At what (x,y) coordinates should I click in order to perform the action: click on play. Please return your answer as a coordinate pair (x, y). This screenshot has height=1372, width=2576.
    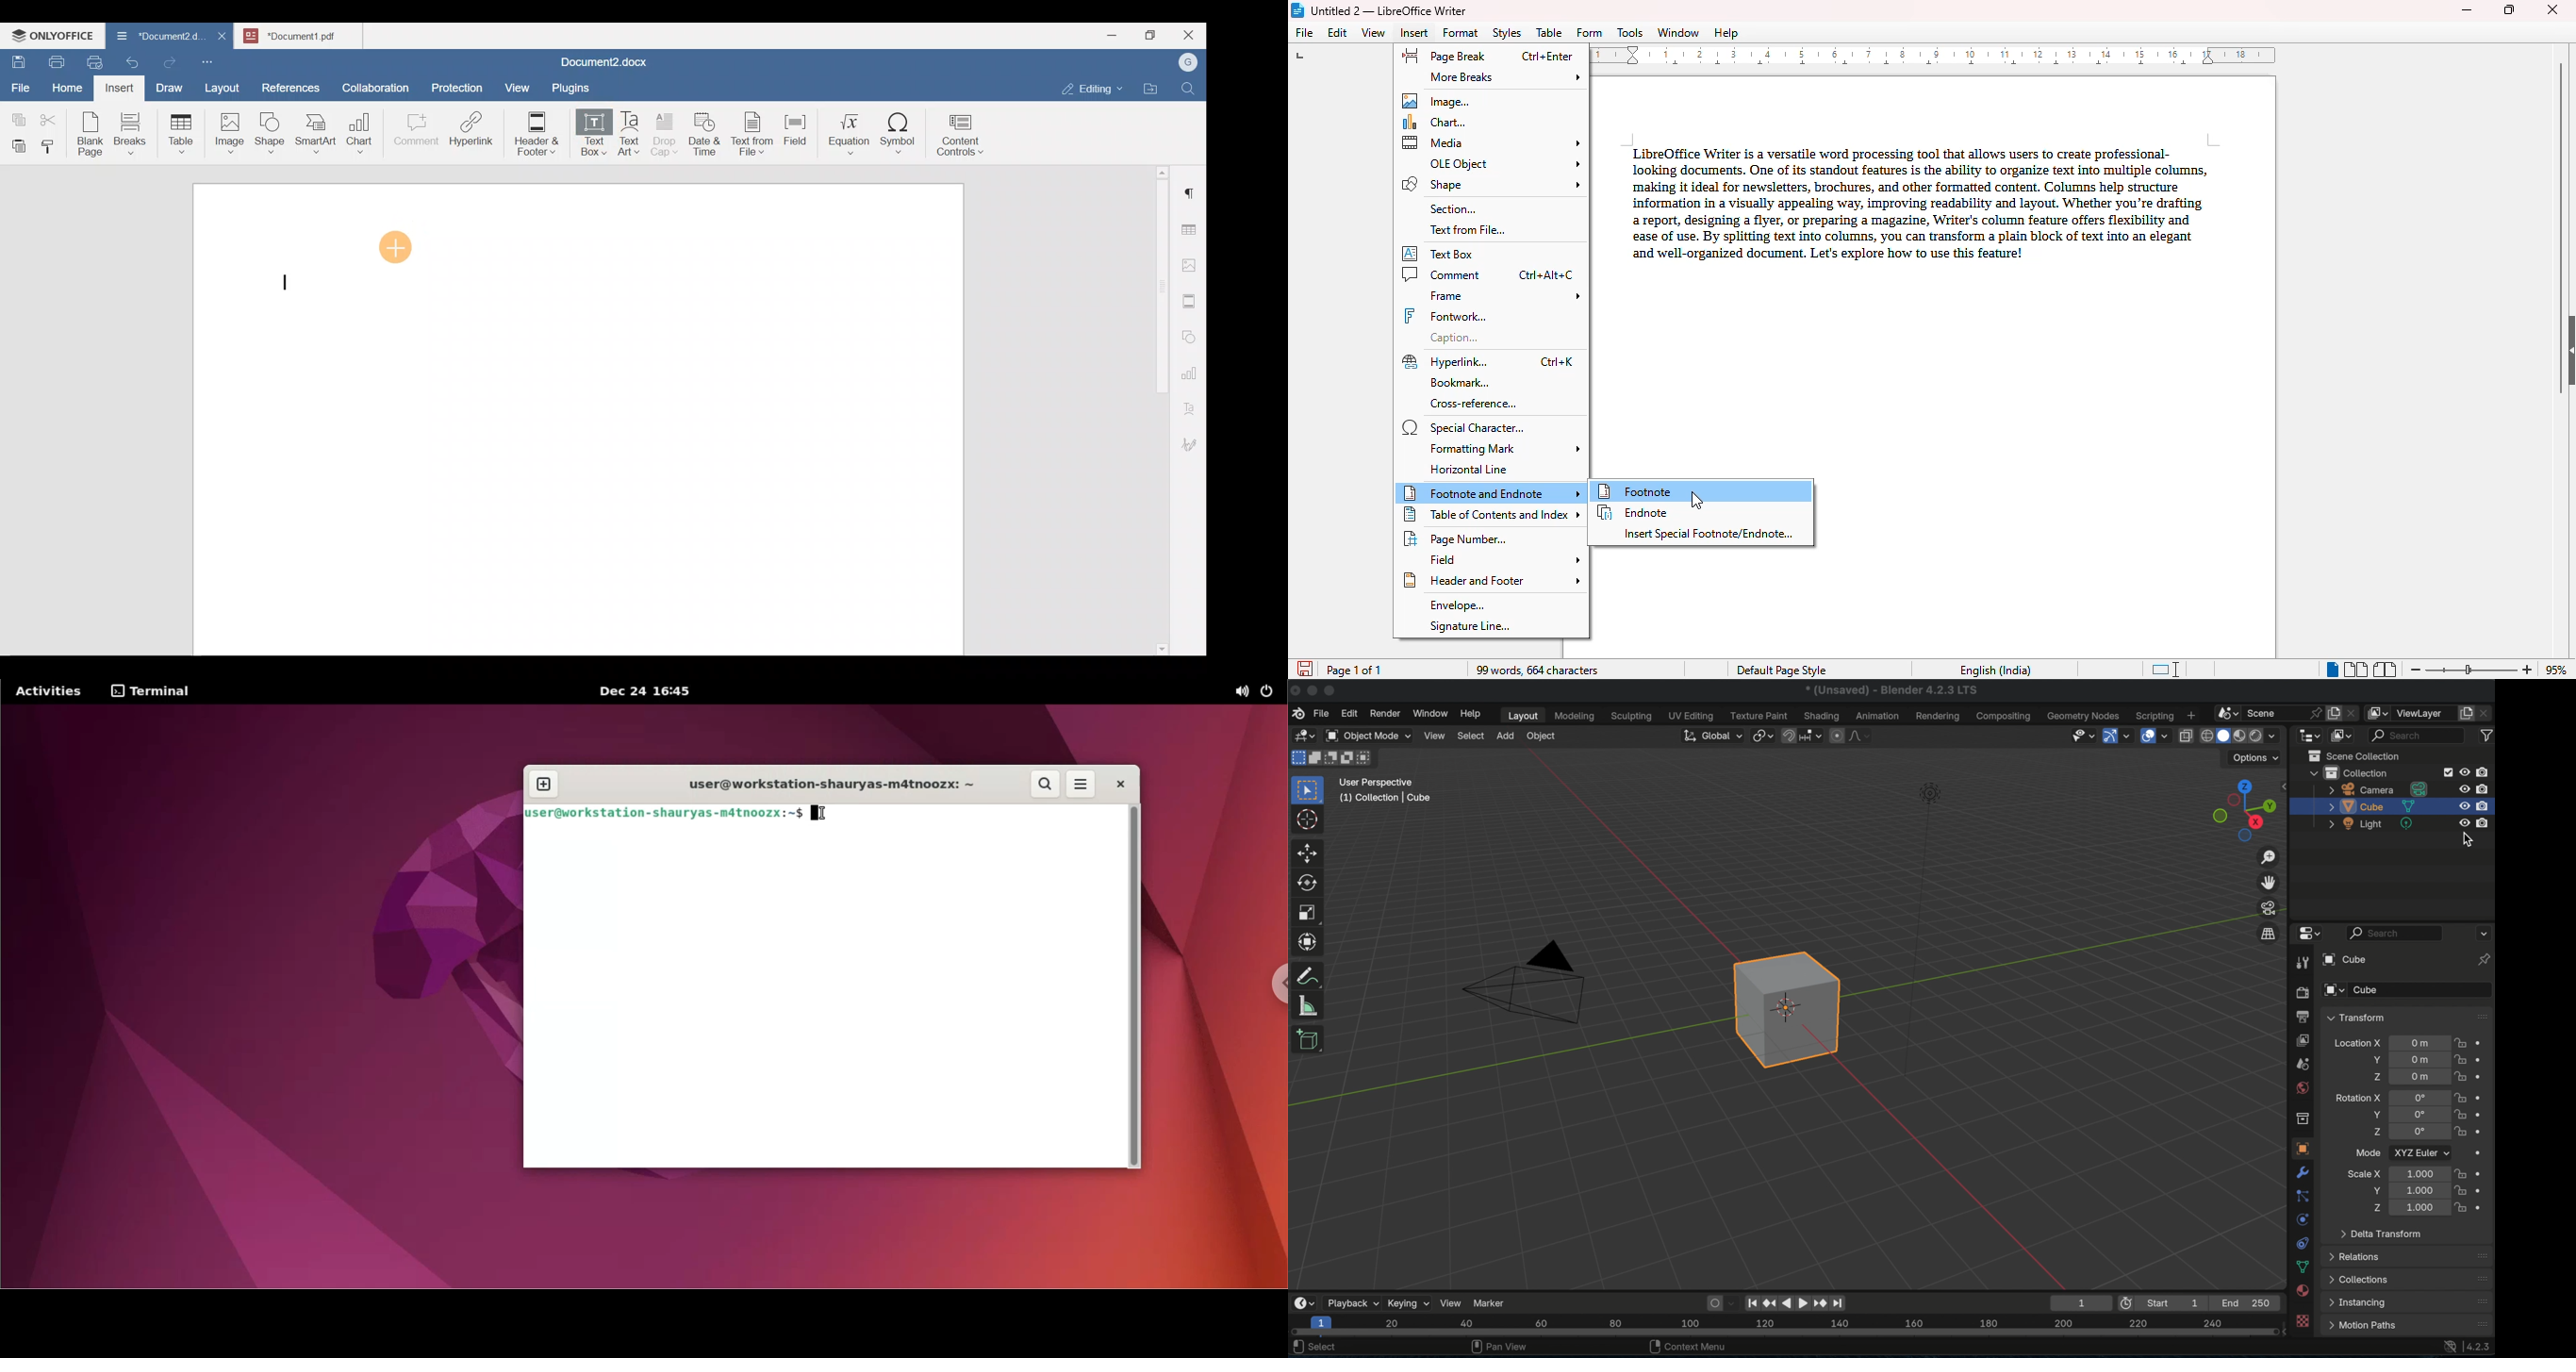
    Looking at the image, I should click on (1794, 1303).